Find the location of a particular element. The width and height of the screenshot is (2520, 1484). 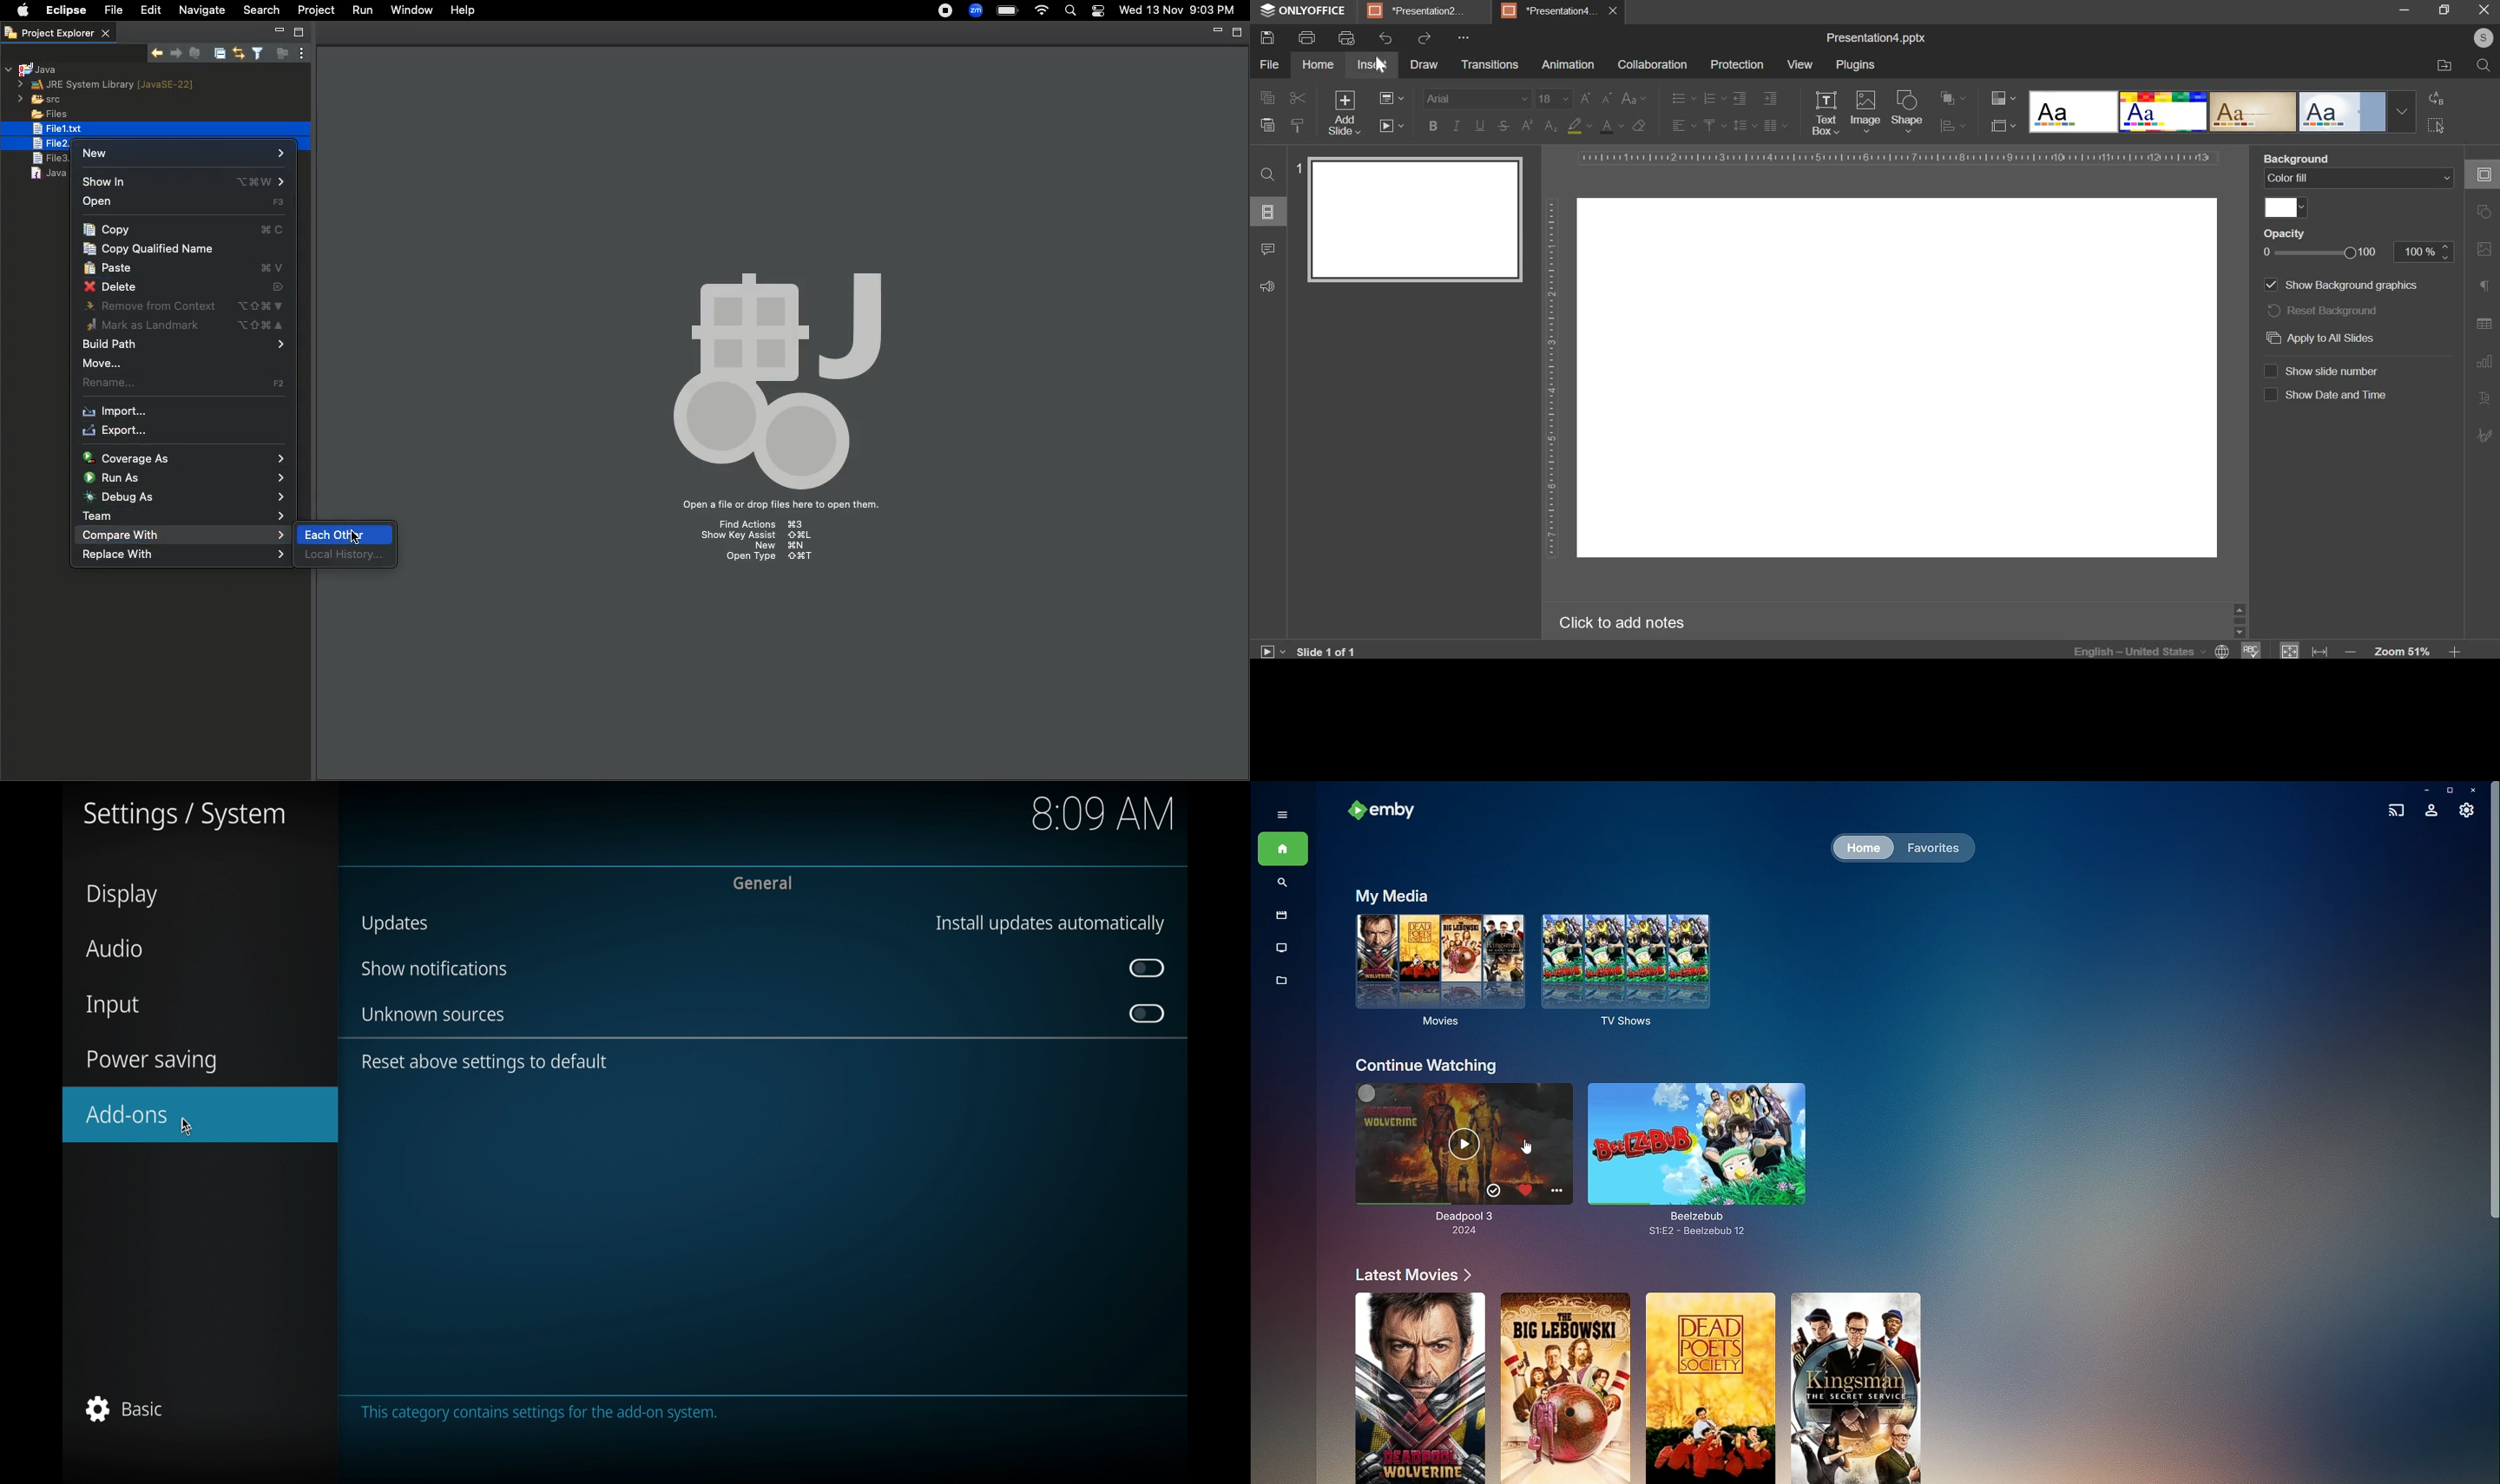

Run as is located at coordinates (185, 477).